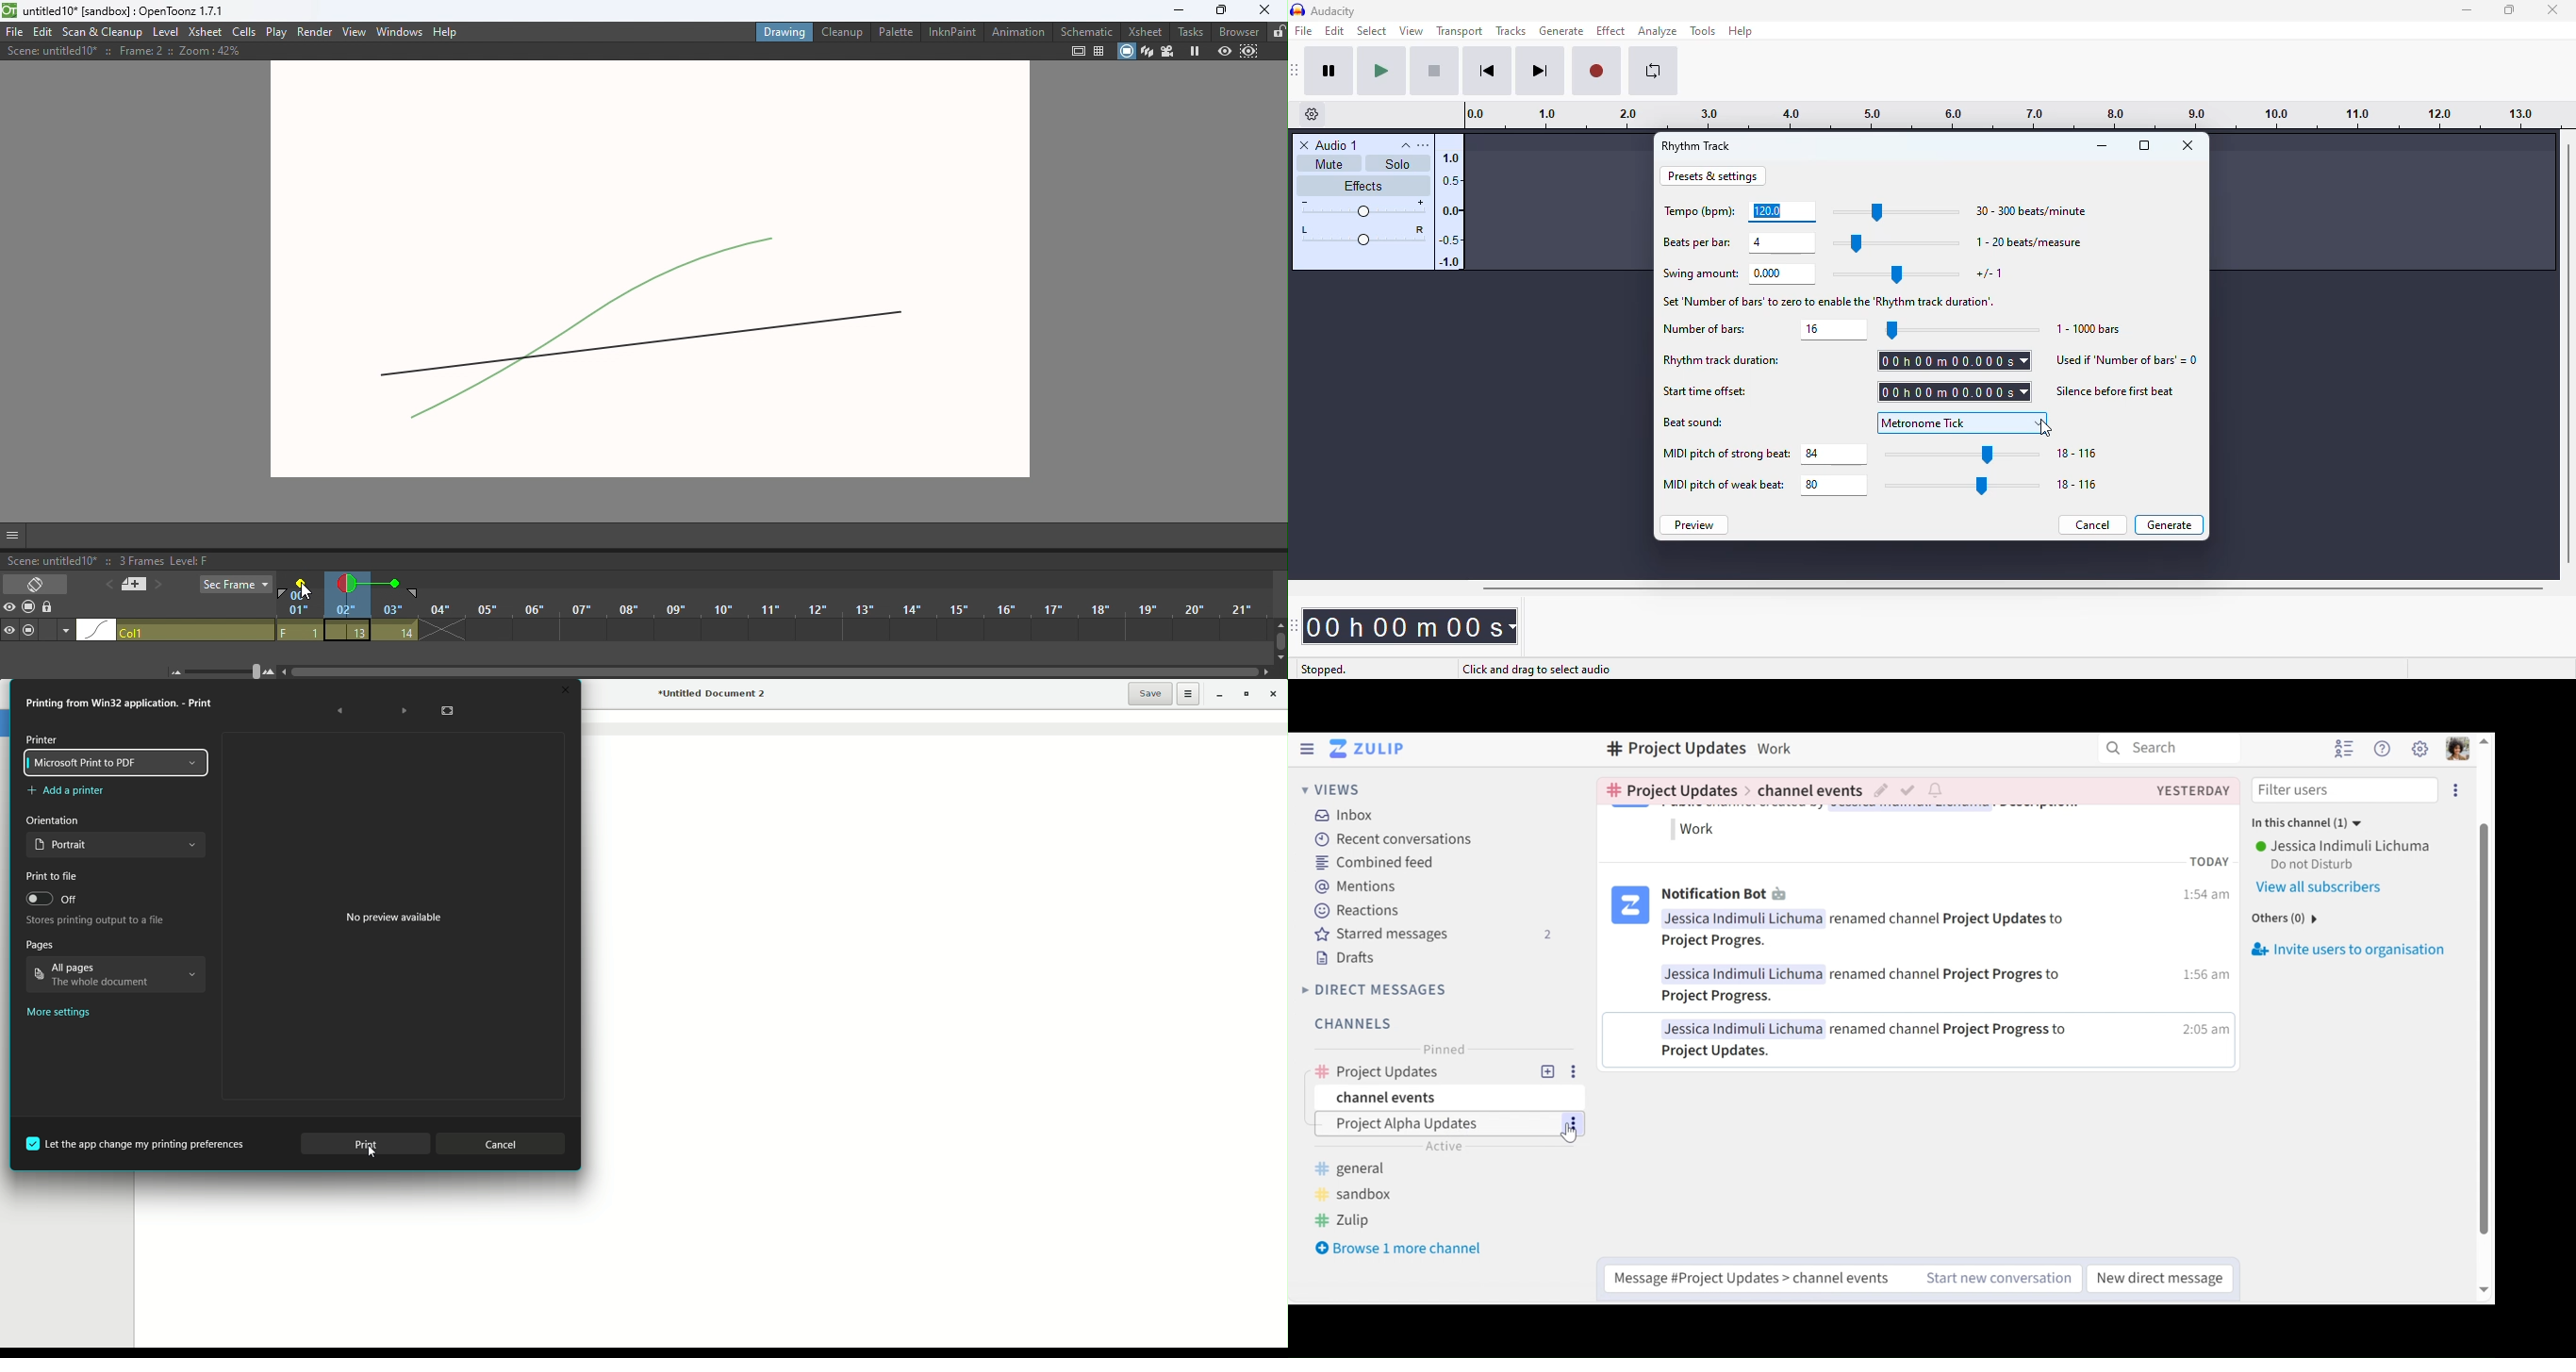 Image resolution: width=2576 pixels, height=1372 pixels. I want to click on Personal menu, so click(2459, 748).